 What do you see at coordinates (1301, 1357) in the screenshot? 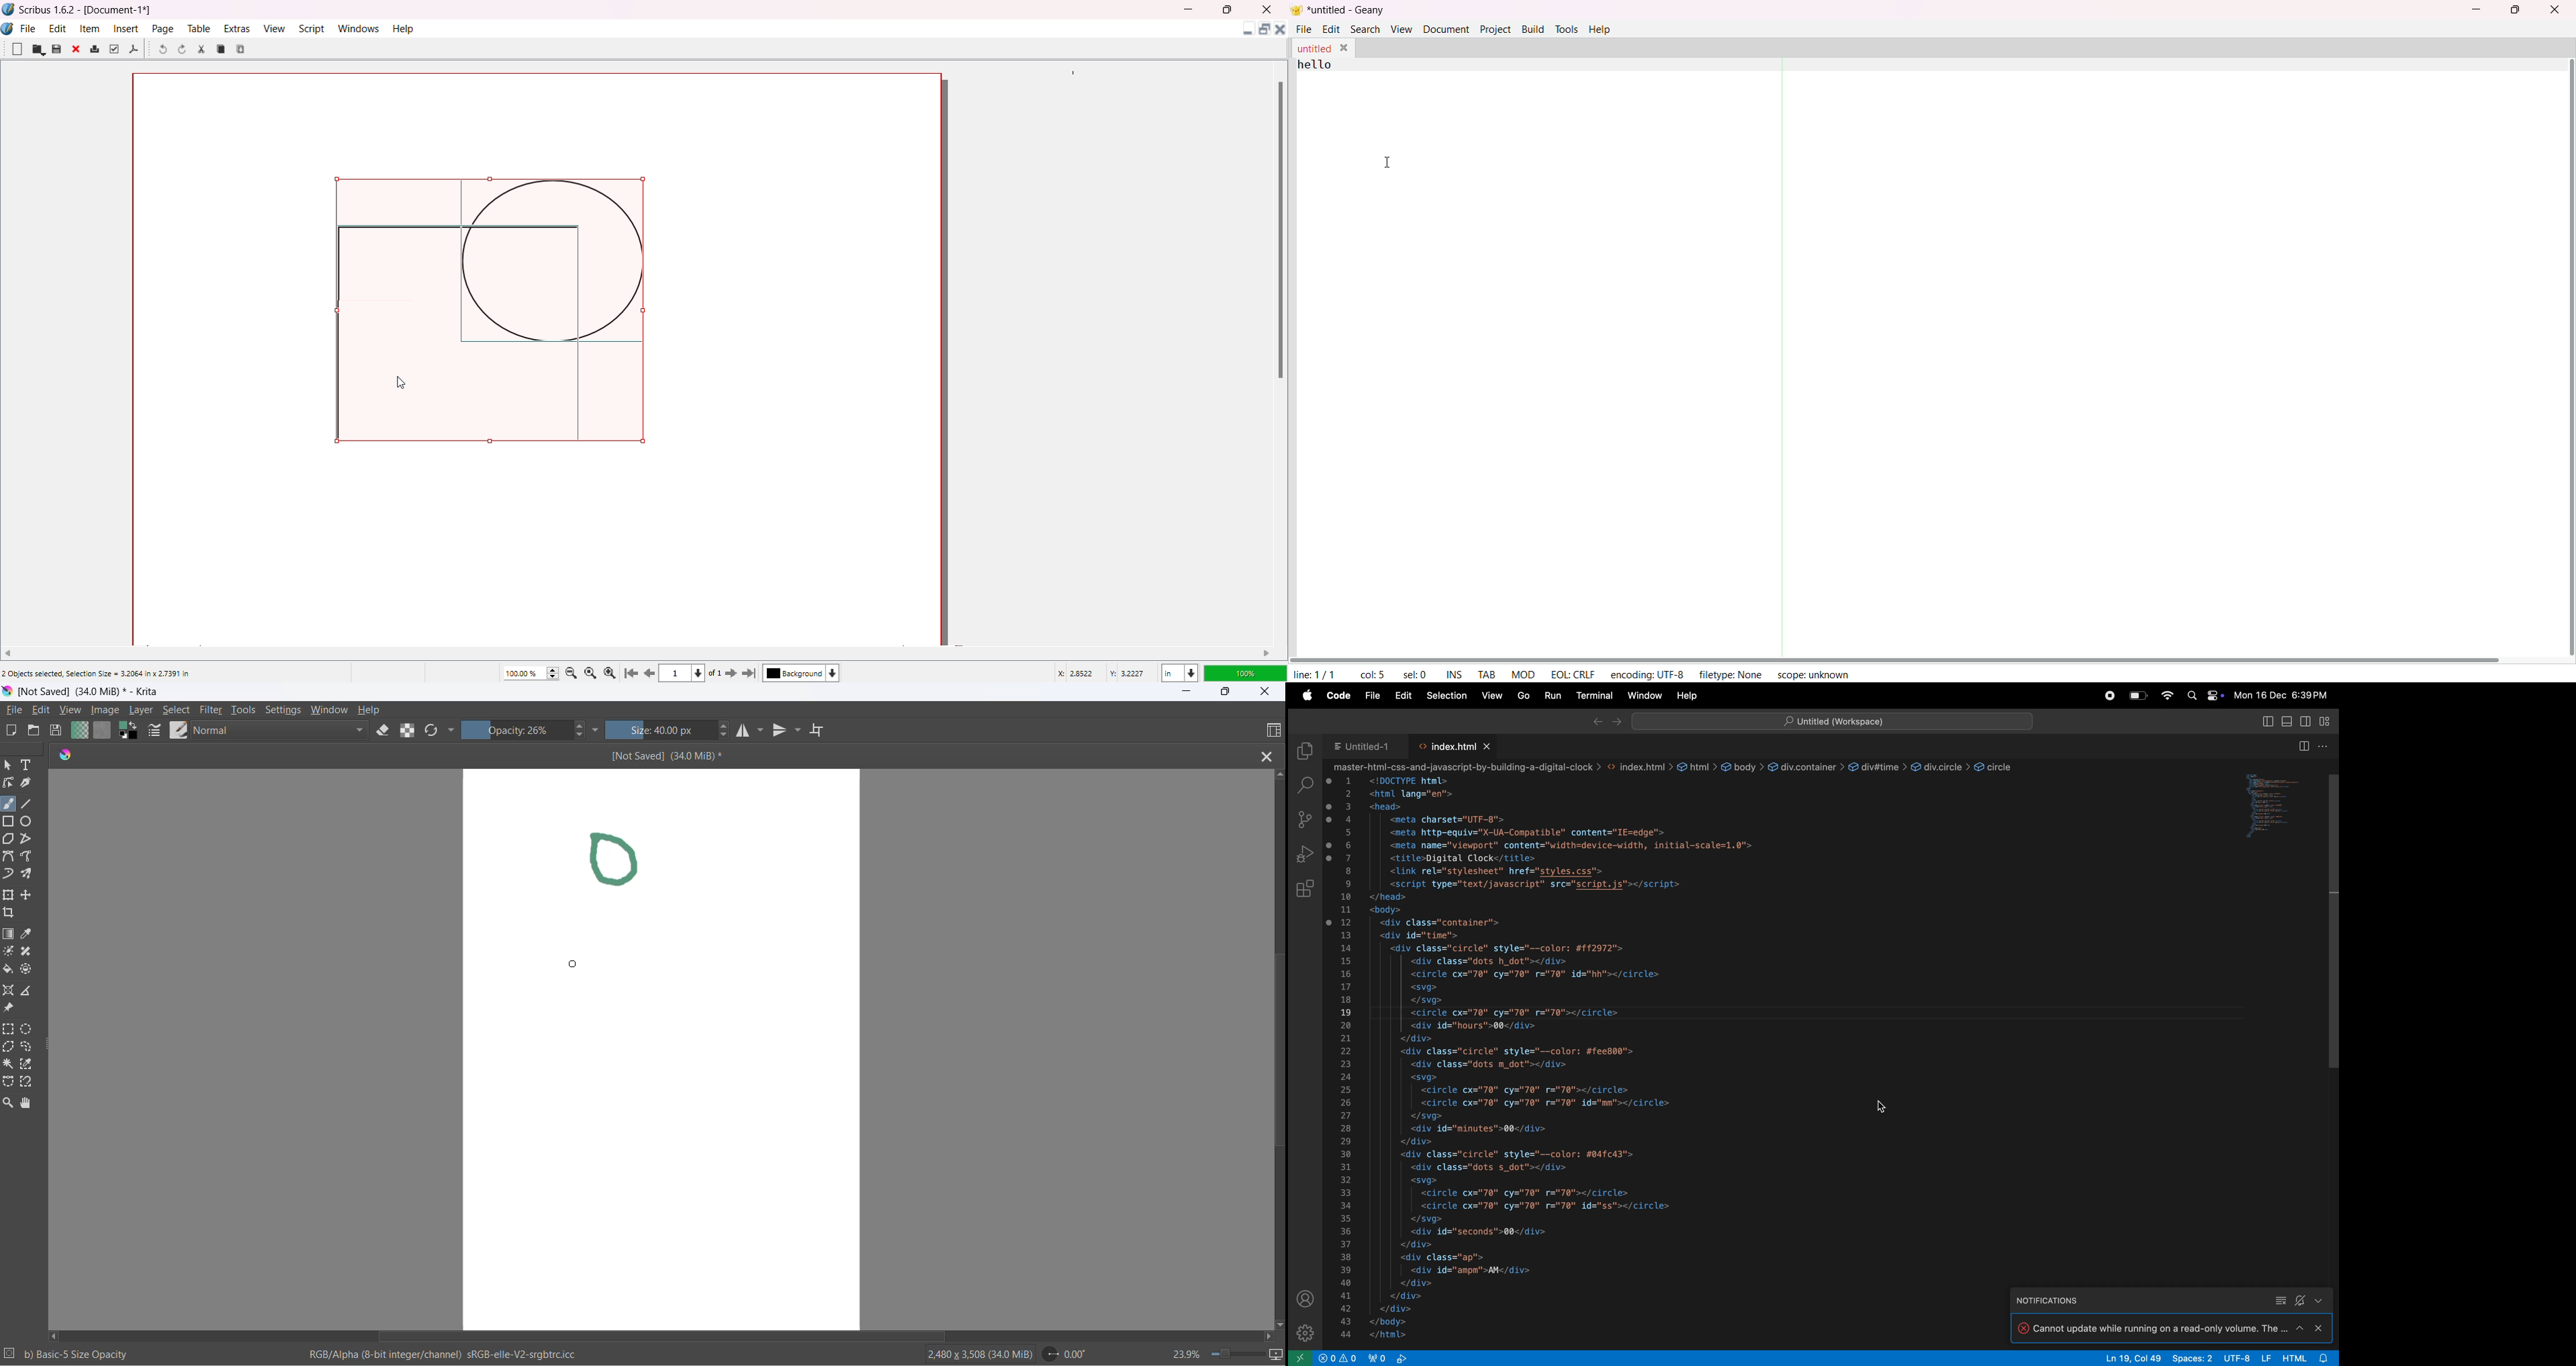
I see `` at bounding box center [1301, 1357].